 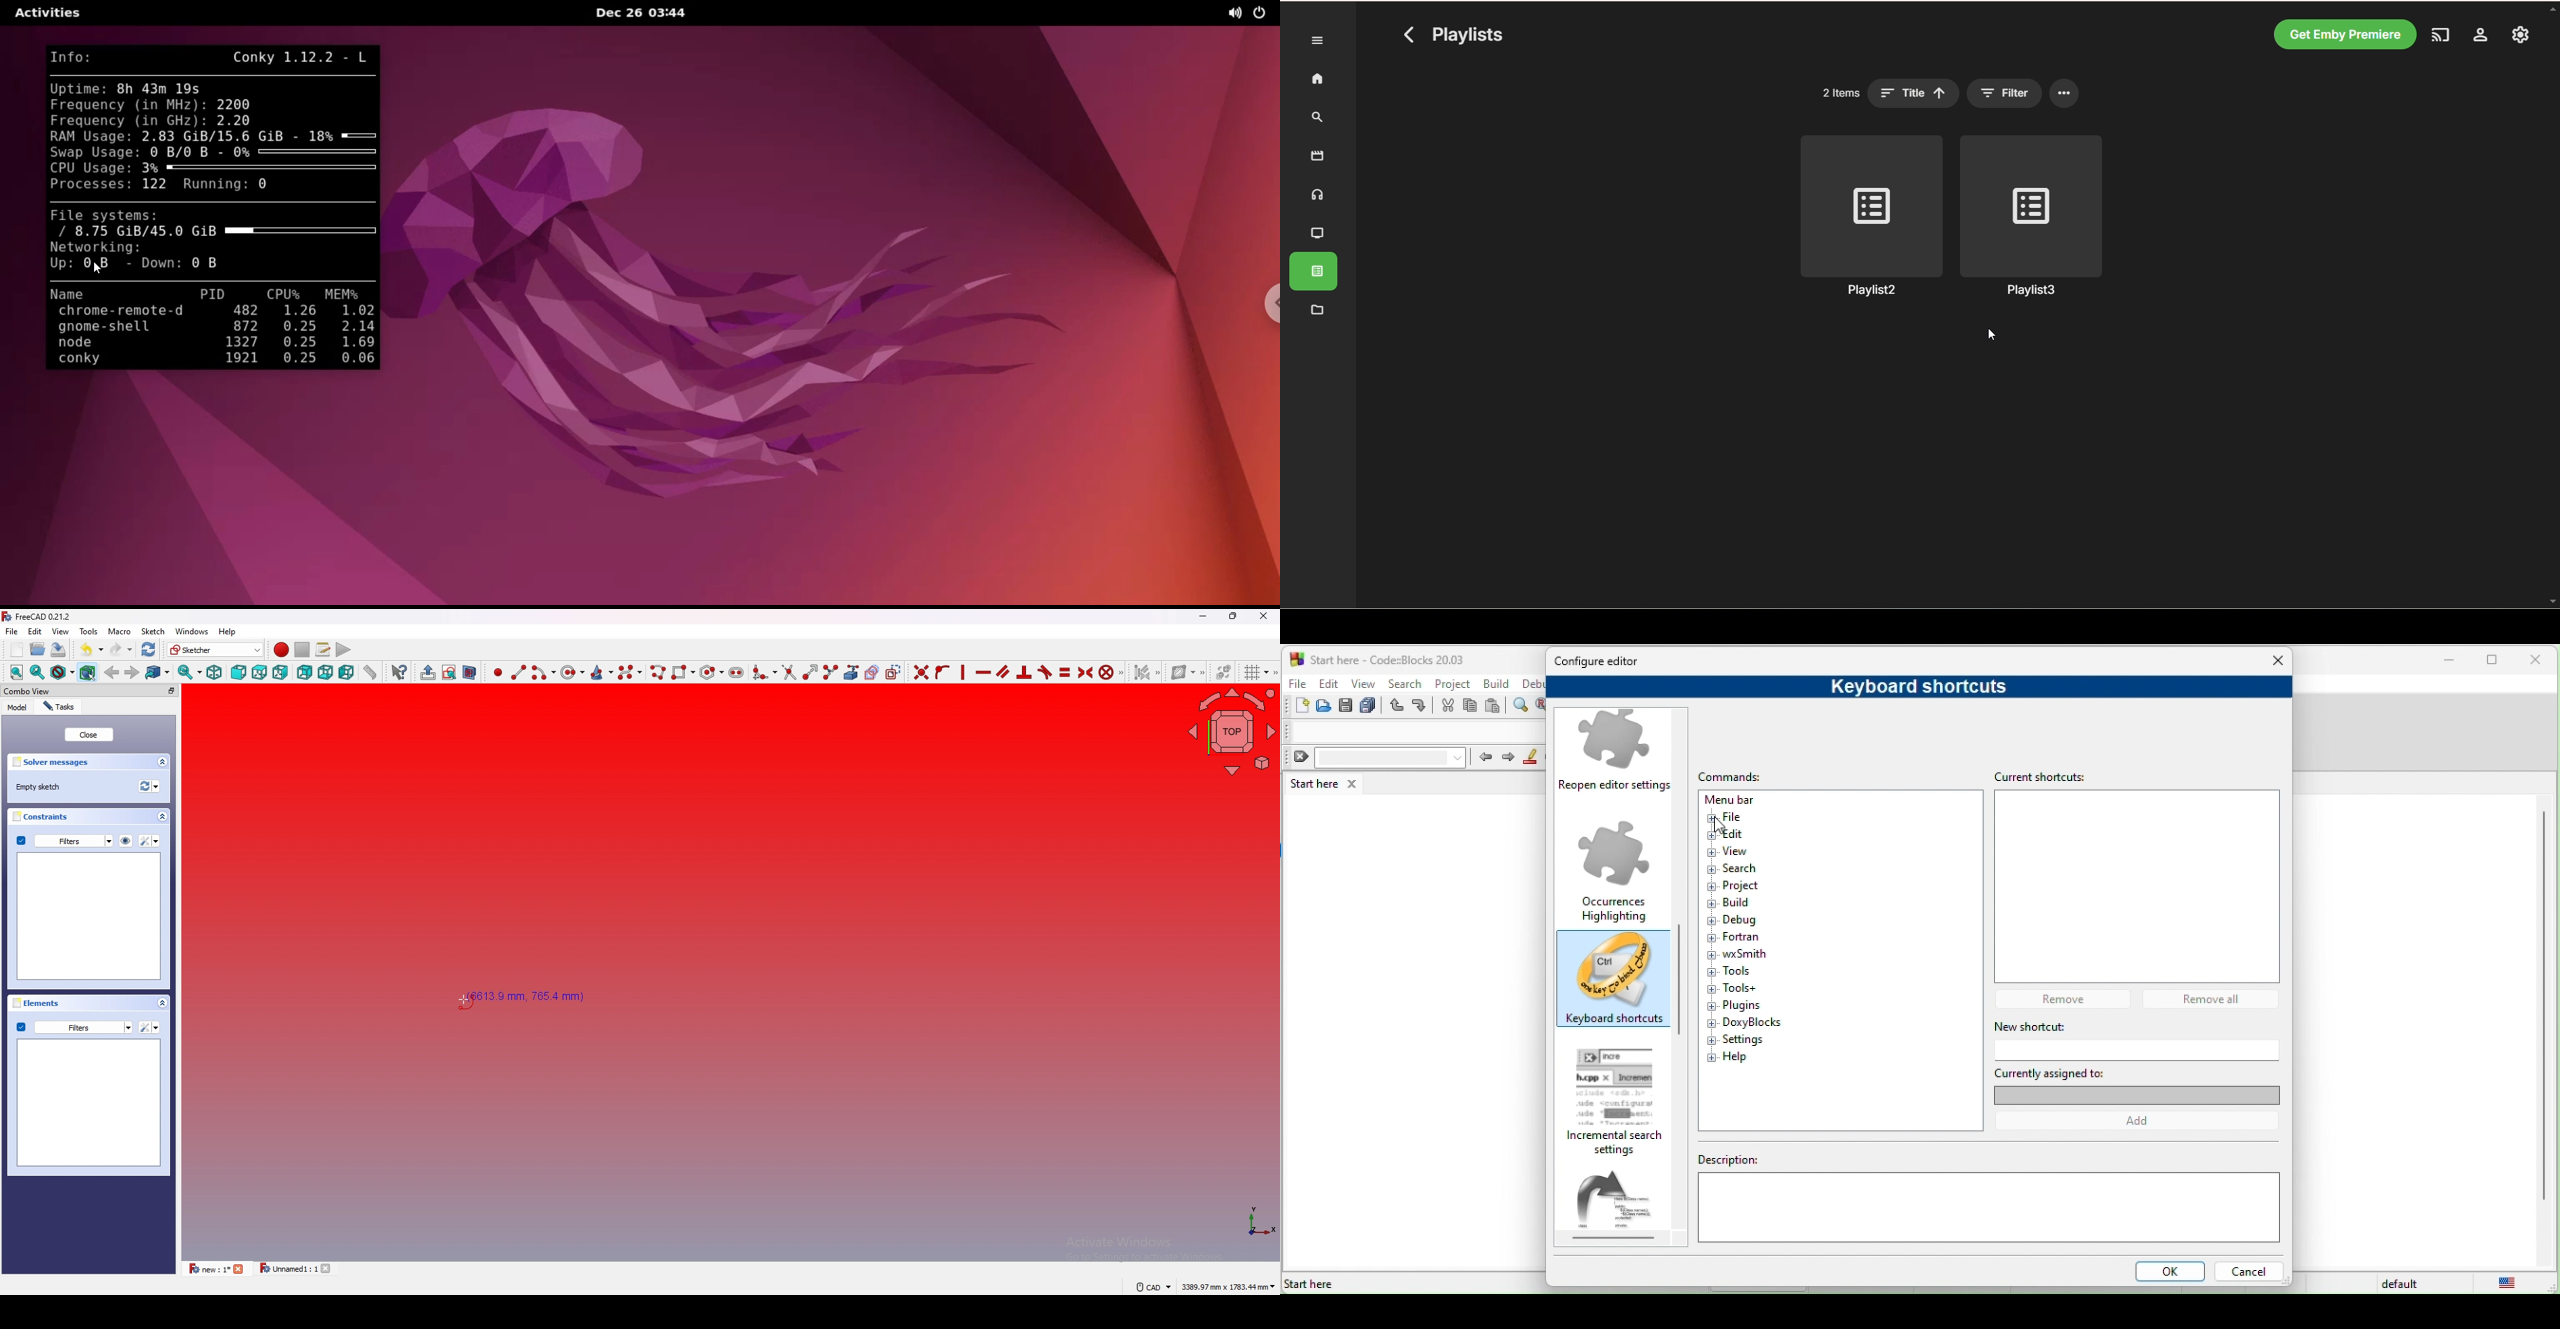 What do you see at coordinates (808, 672) in the screenshot?
I see `extend edge` at bounding box center [808, 672].